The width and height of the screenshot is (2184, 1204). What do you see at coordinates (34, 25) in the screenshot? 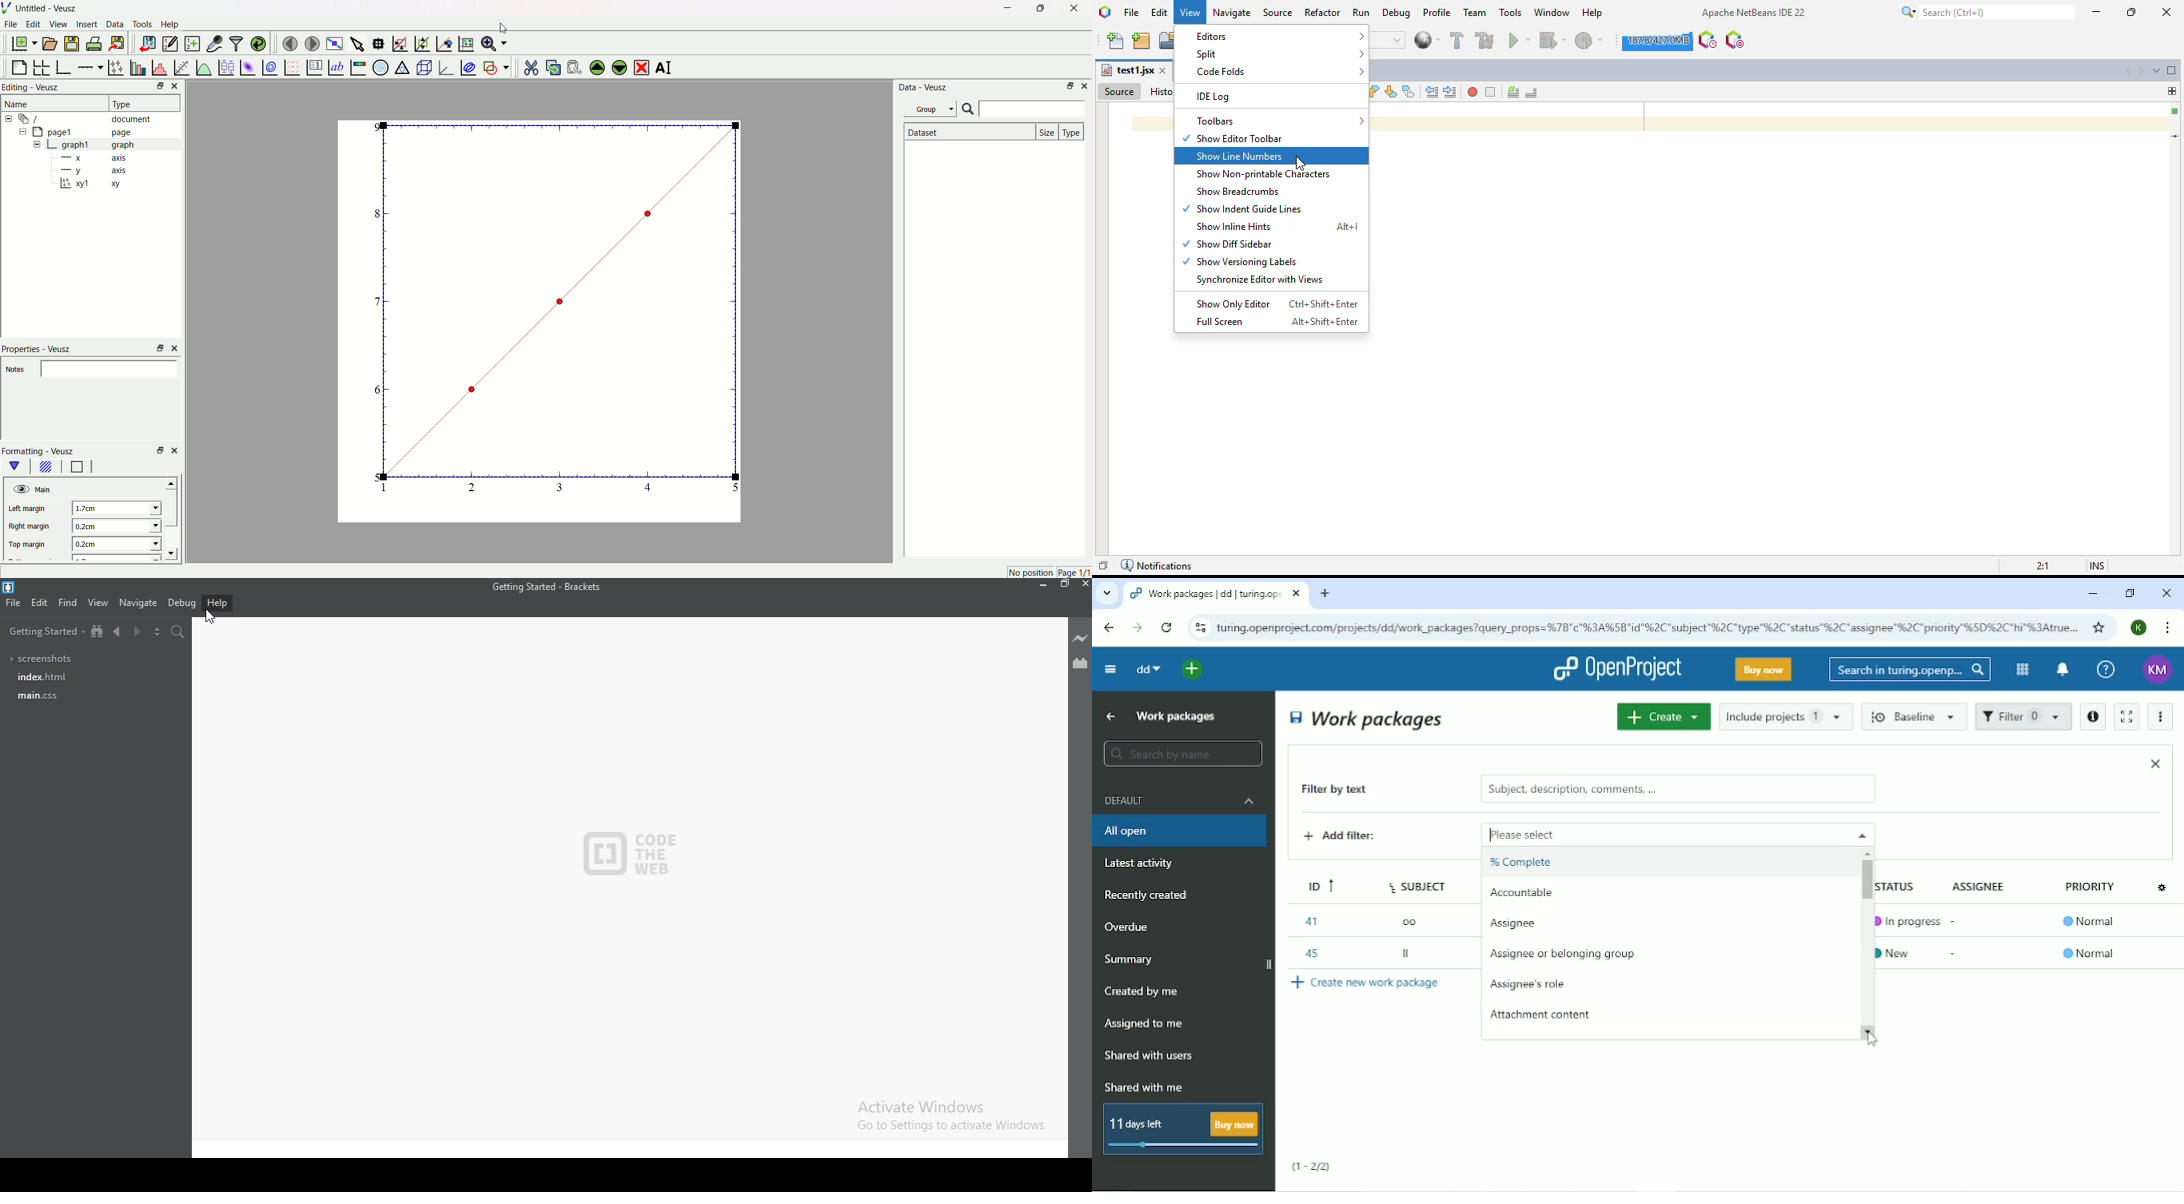
I see `Edit` at bounding box center [34, 25].